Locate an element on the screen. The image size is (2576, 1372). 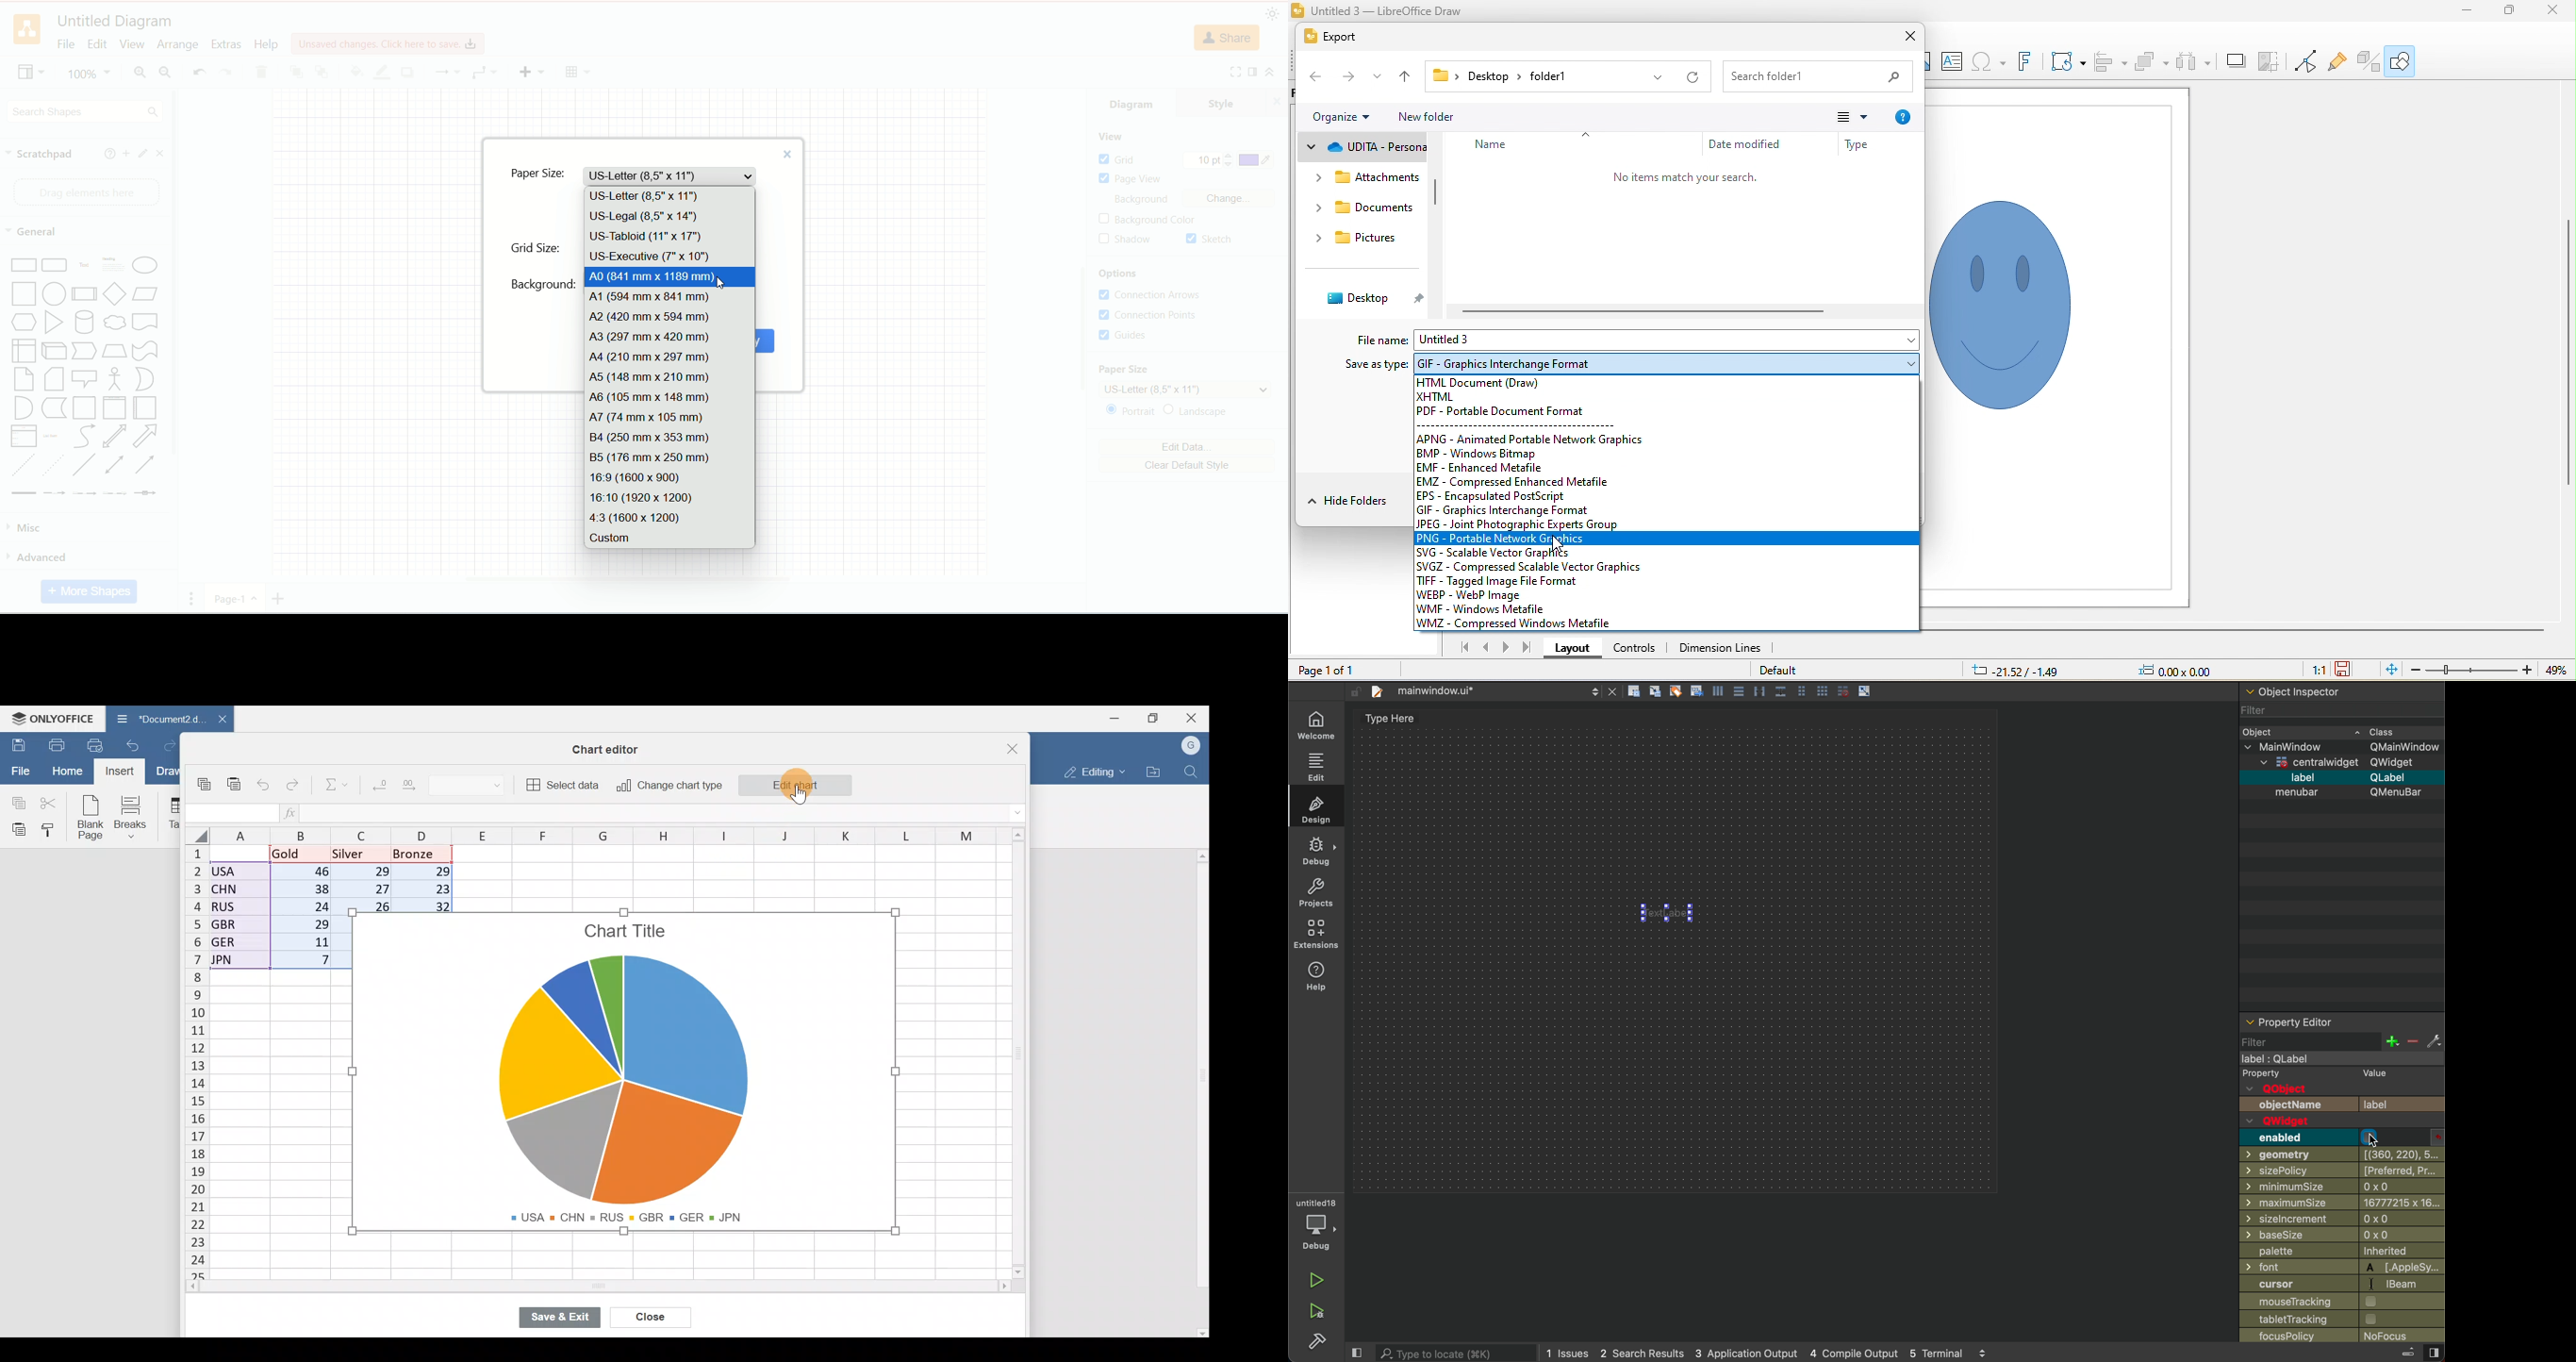
help is located at coordinates (106, 154).